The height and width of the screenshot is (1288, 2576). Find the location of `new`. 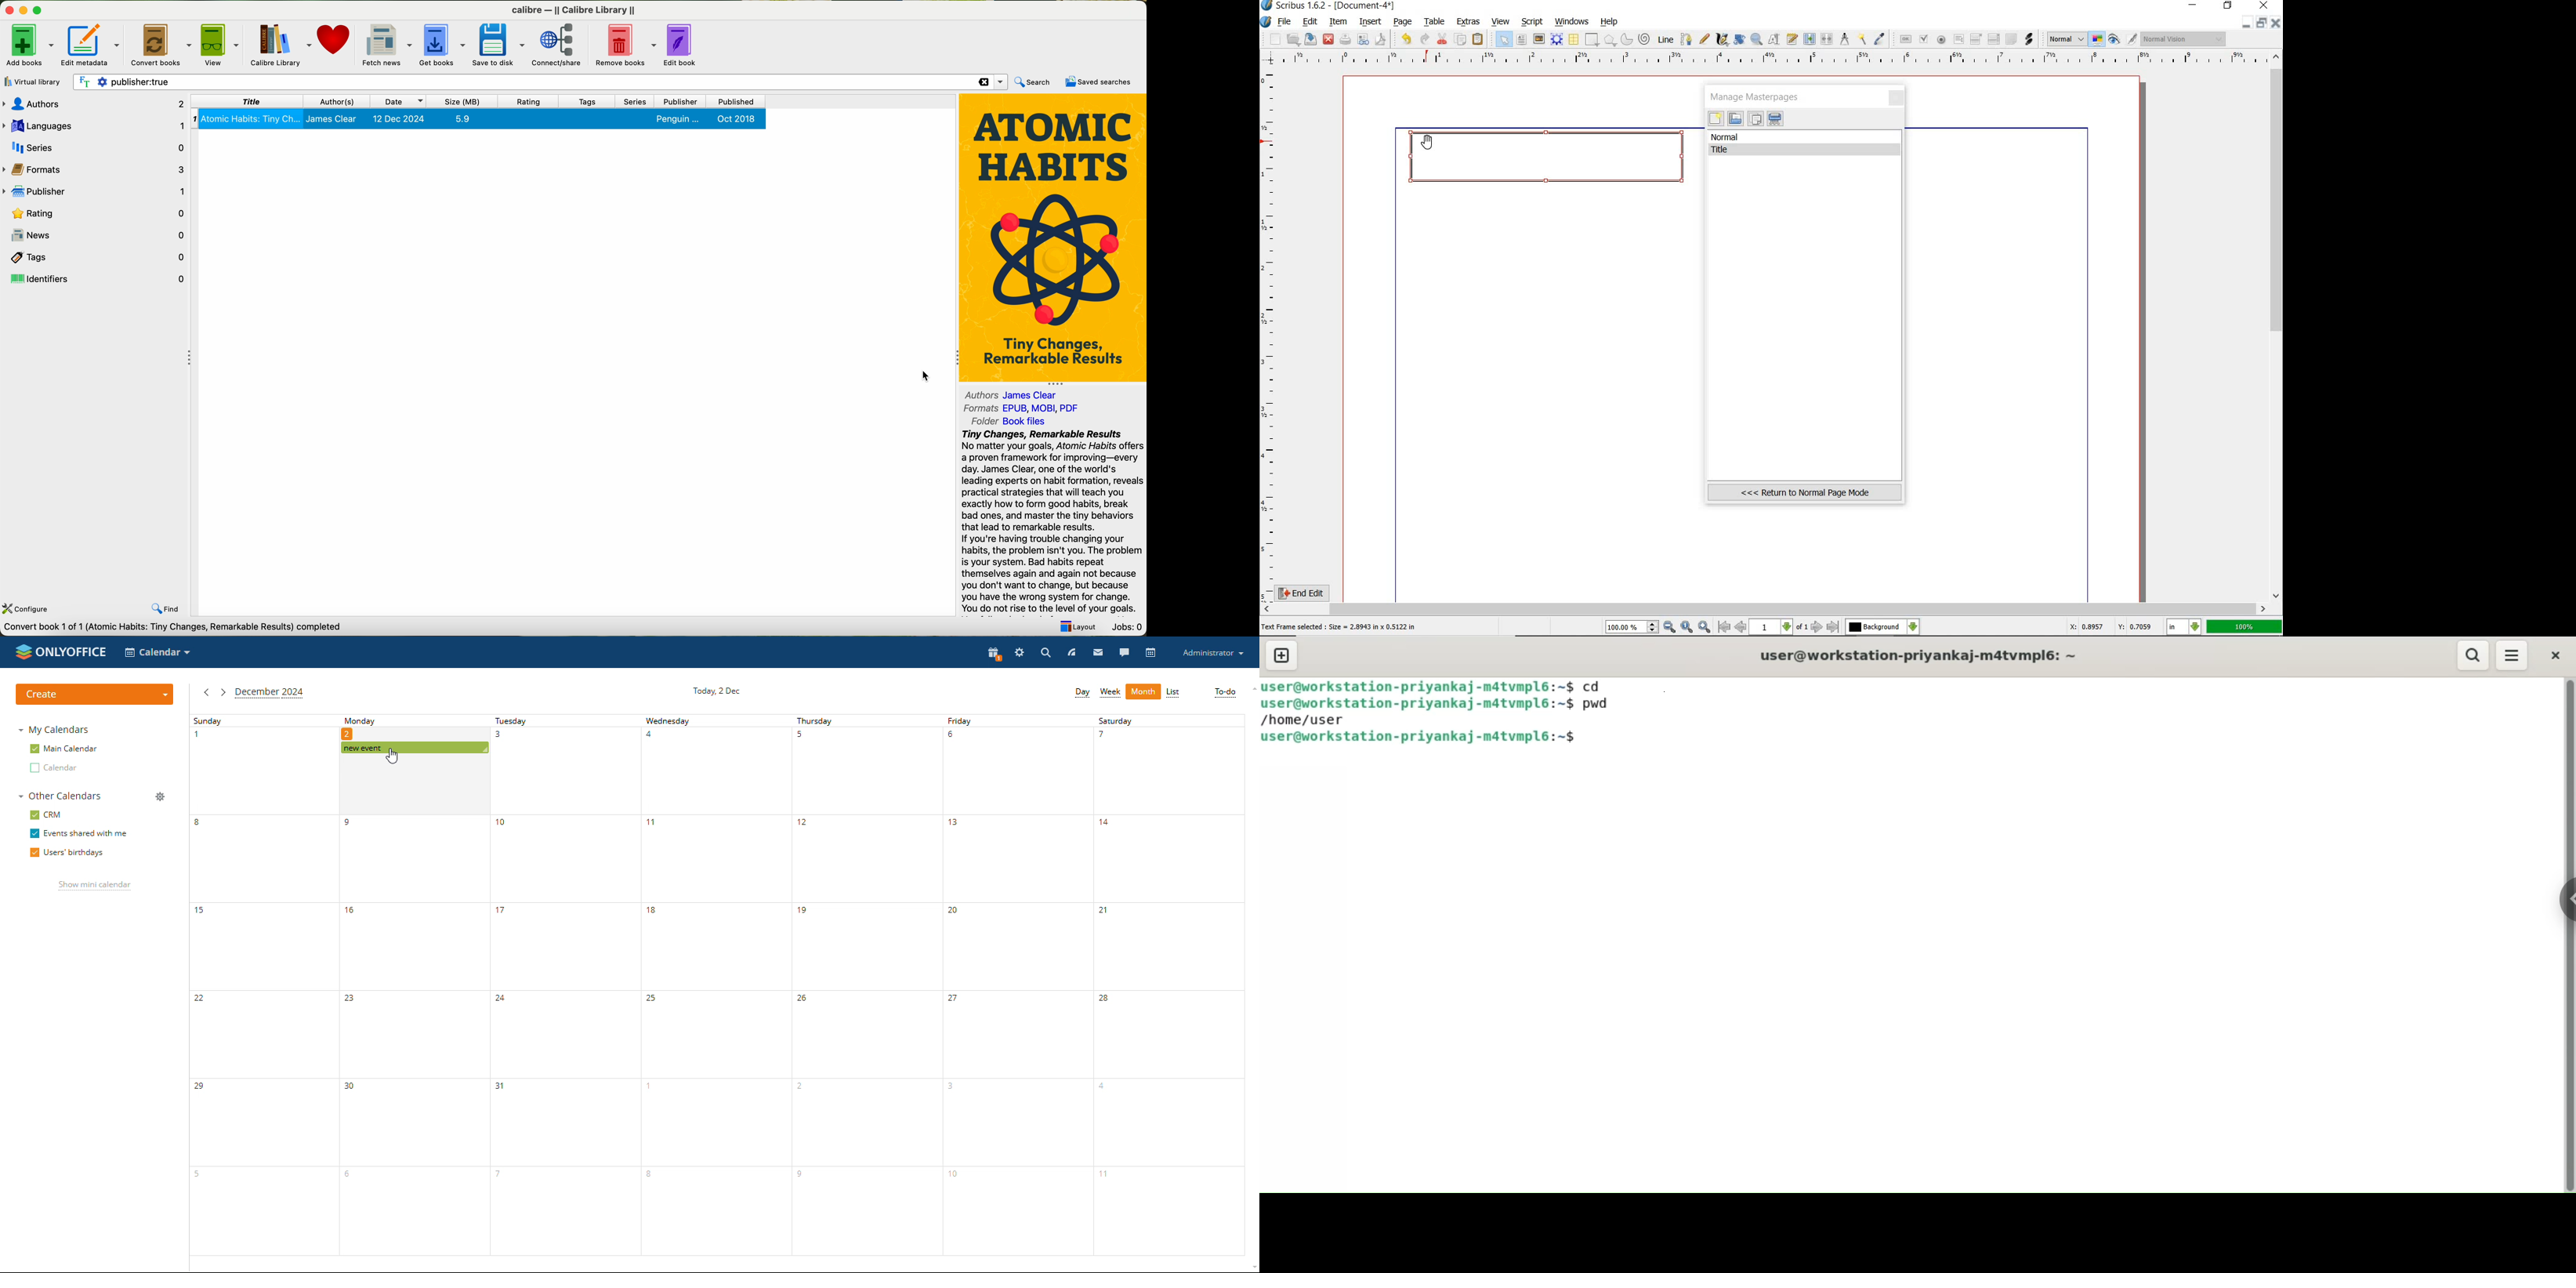

new is located at coordinates (1271, 39).